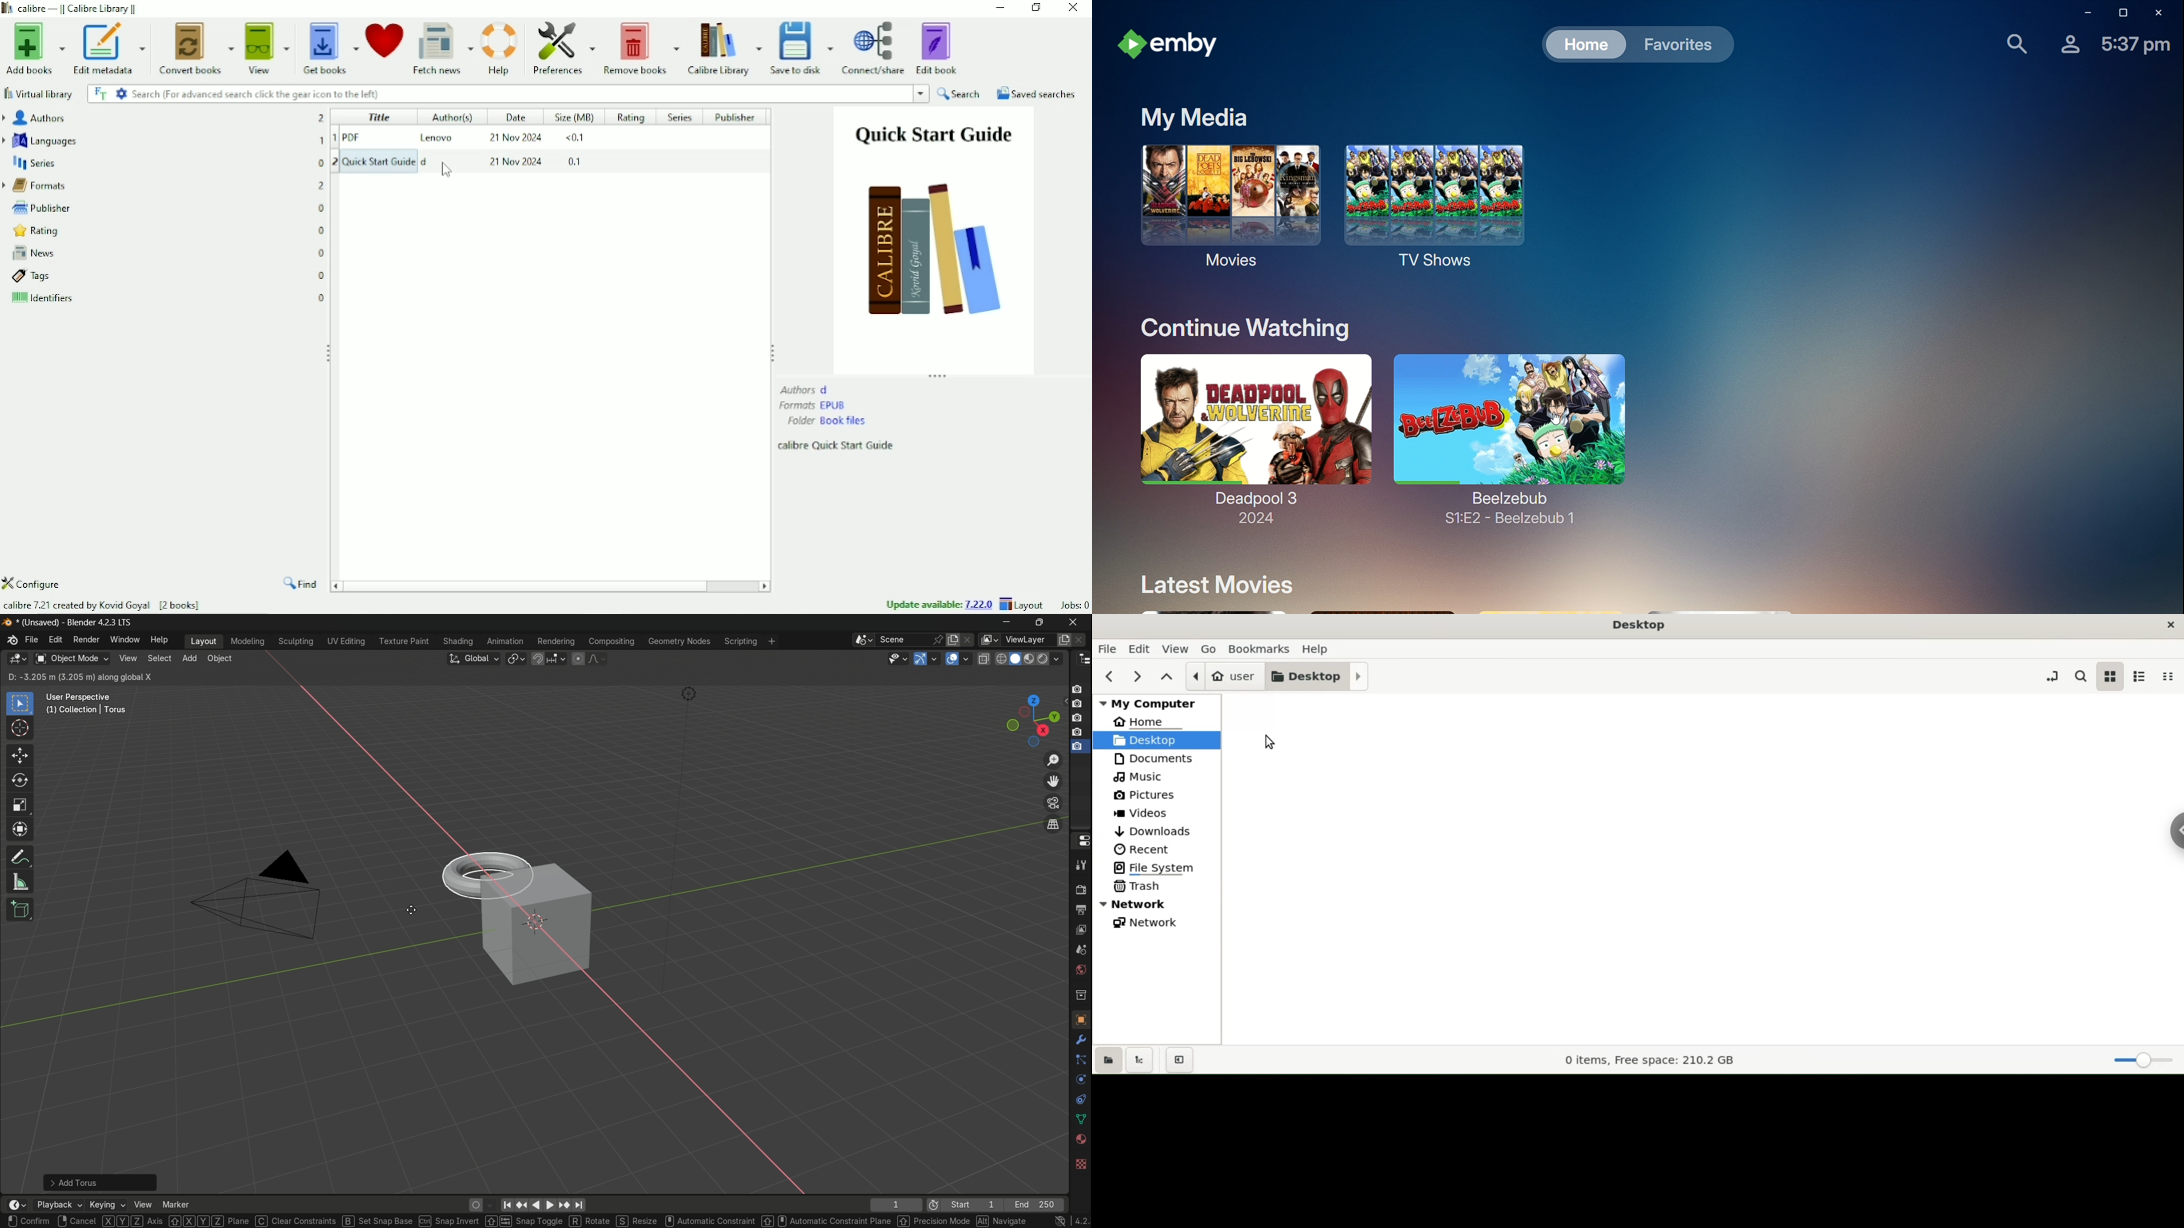  What do you see at coordinates (1080, 1061) in the screenshot?
I see `particle` at bounding box center [1080, 1061].